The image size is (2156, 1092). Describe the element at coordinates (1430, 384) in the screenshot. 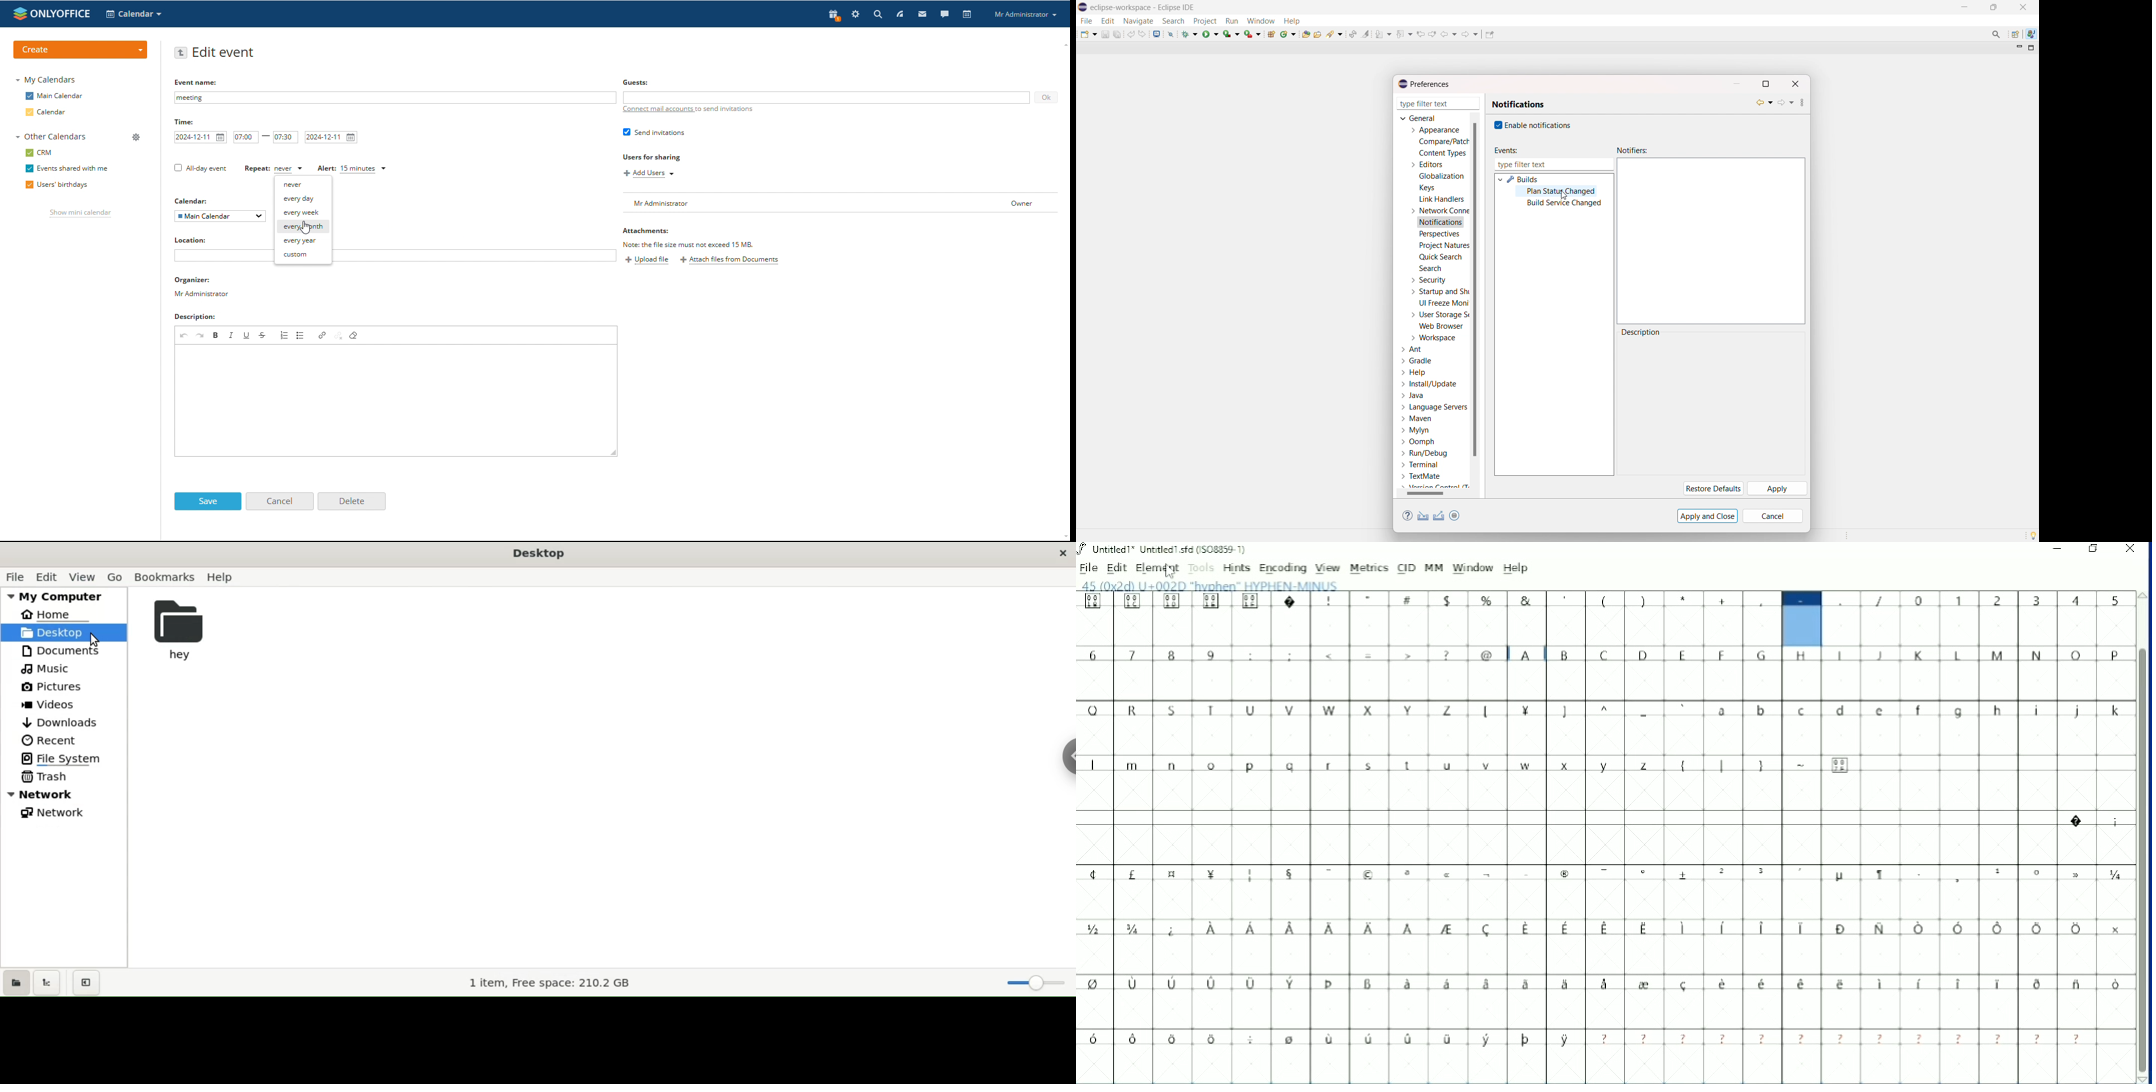

I see `install/update` at that location.